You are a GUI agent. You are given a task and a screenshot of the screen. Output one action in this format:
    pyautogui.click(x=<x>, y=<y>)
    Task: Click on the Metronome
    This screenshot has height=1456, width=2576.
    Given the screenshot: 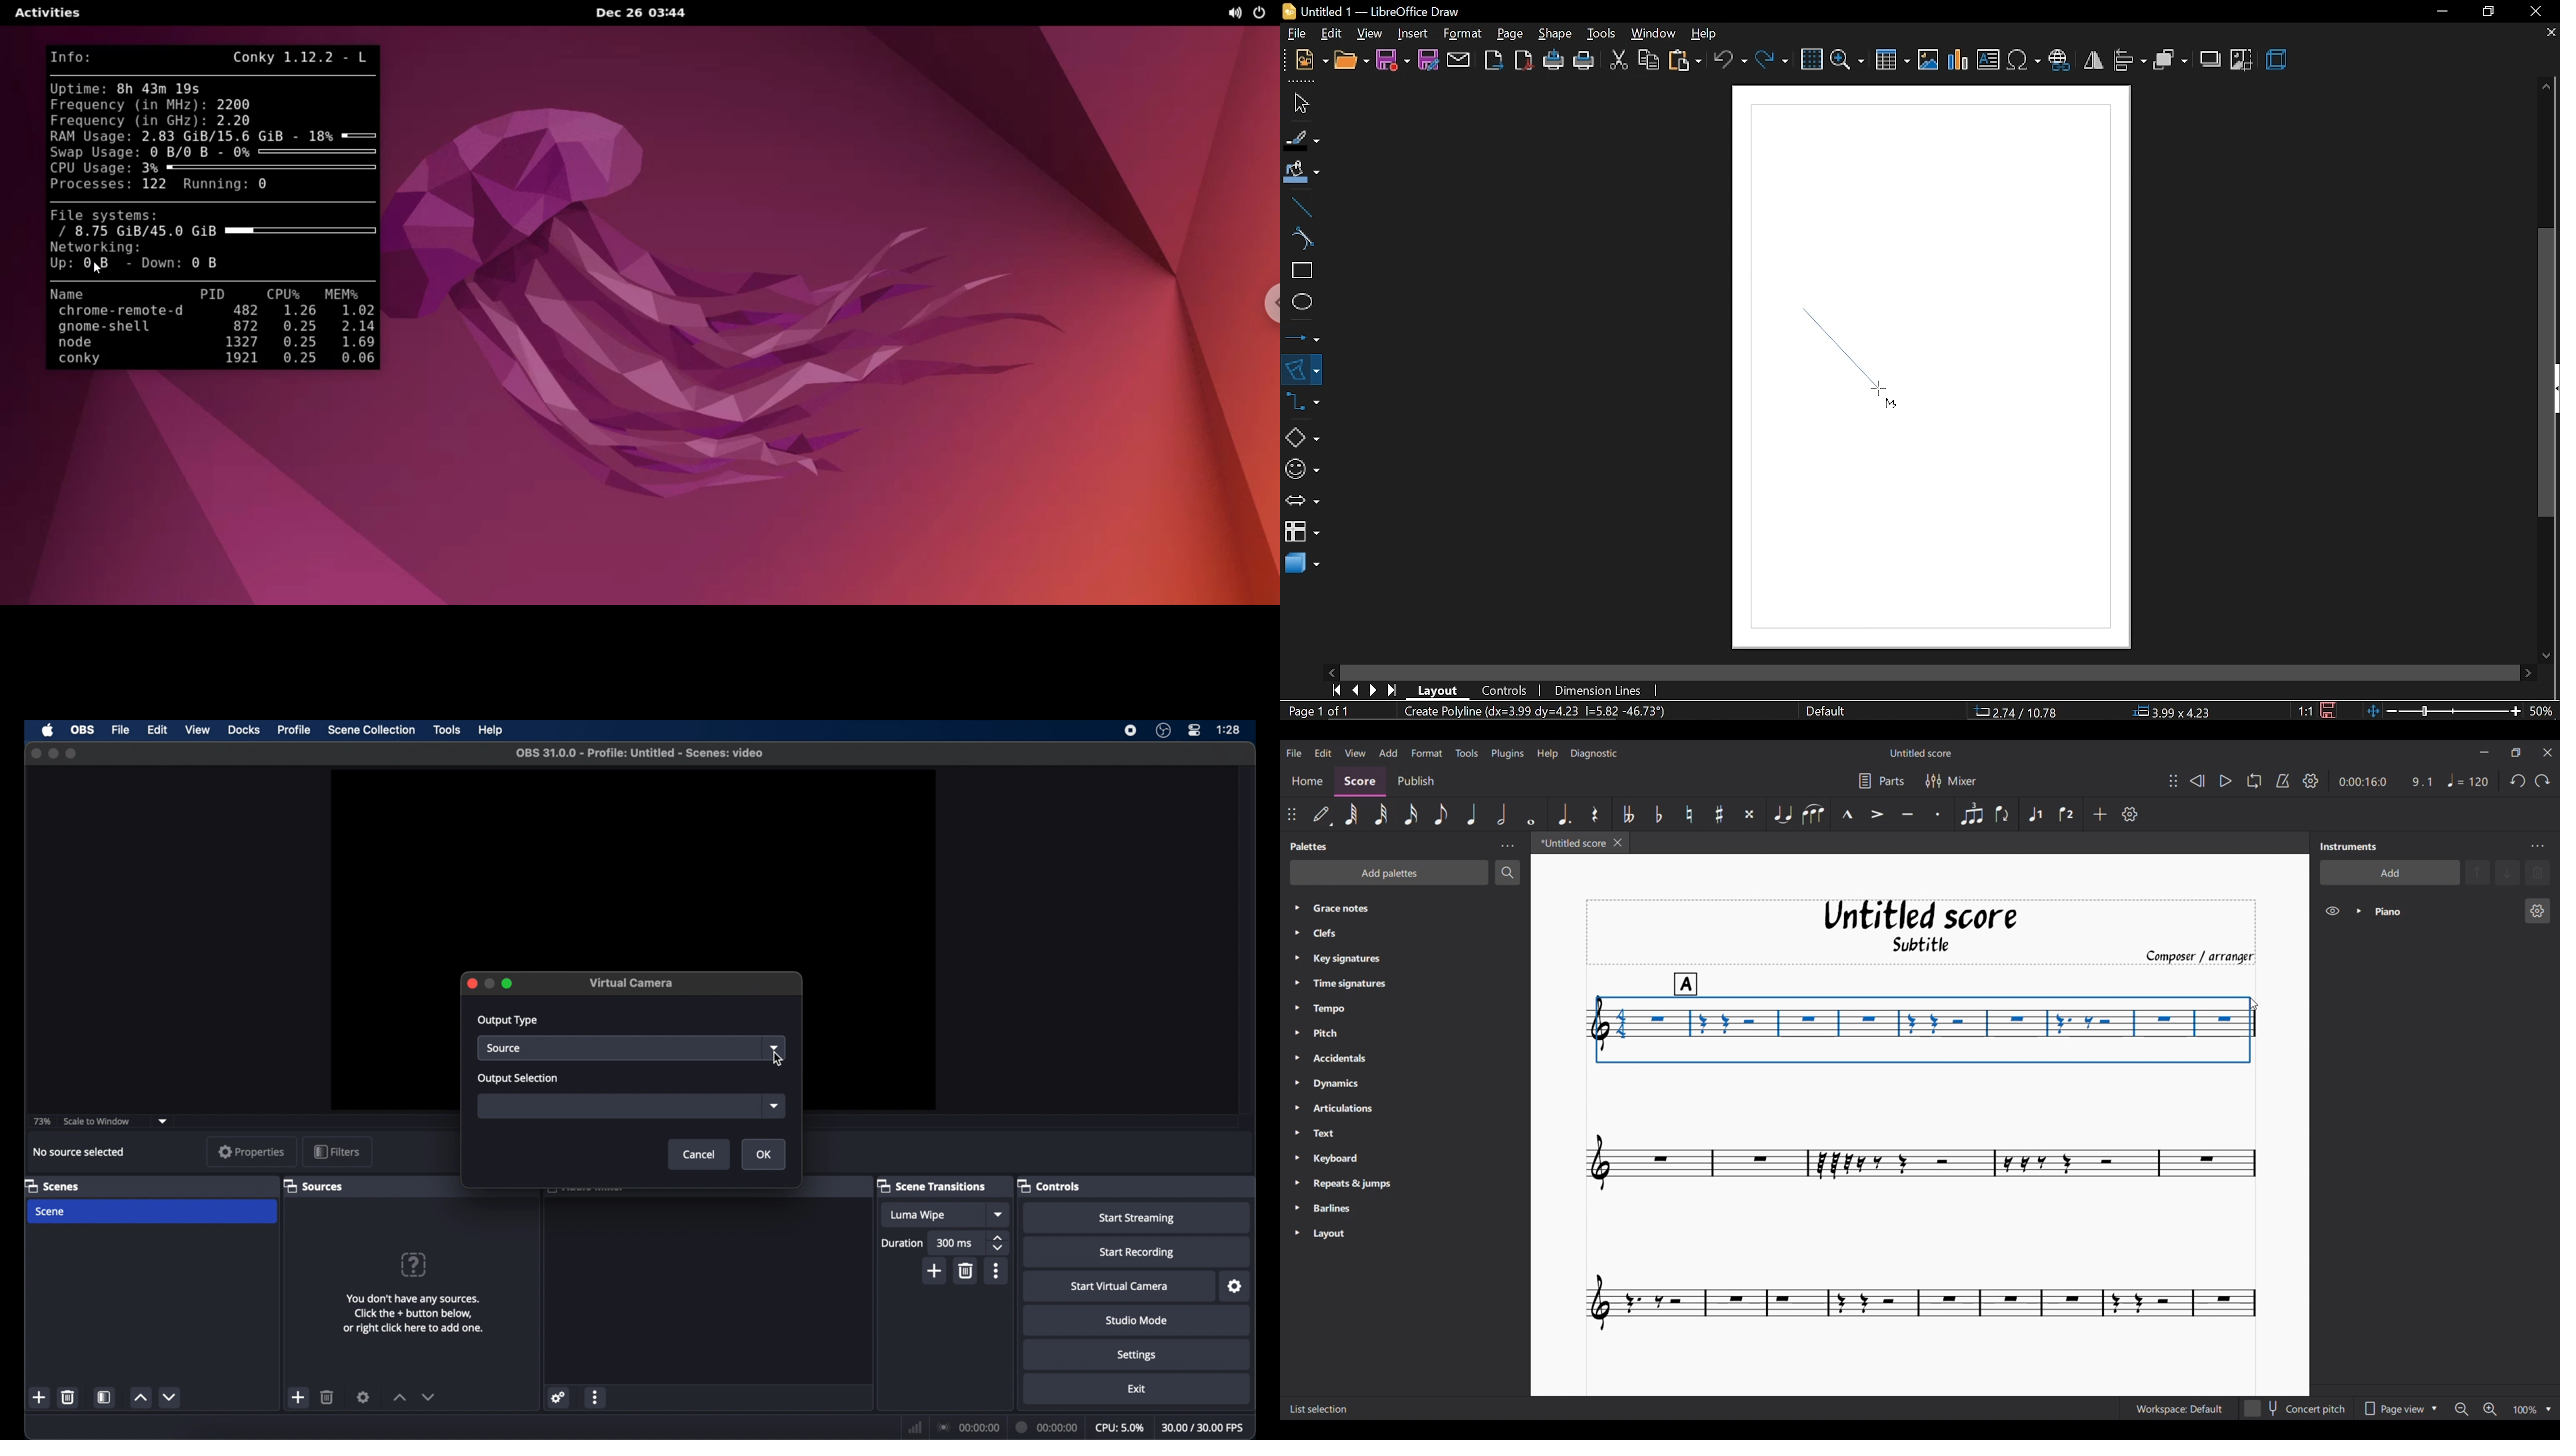 What is the action you would take?
    pyautogui.click(x=2283, y=781)
    